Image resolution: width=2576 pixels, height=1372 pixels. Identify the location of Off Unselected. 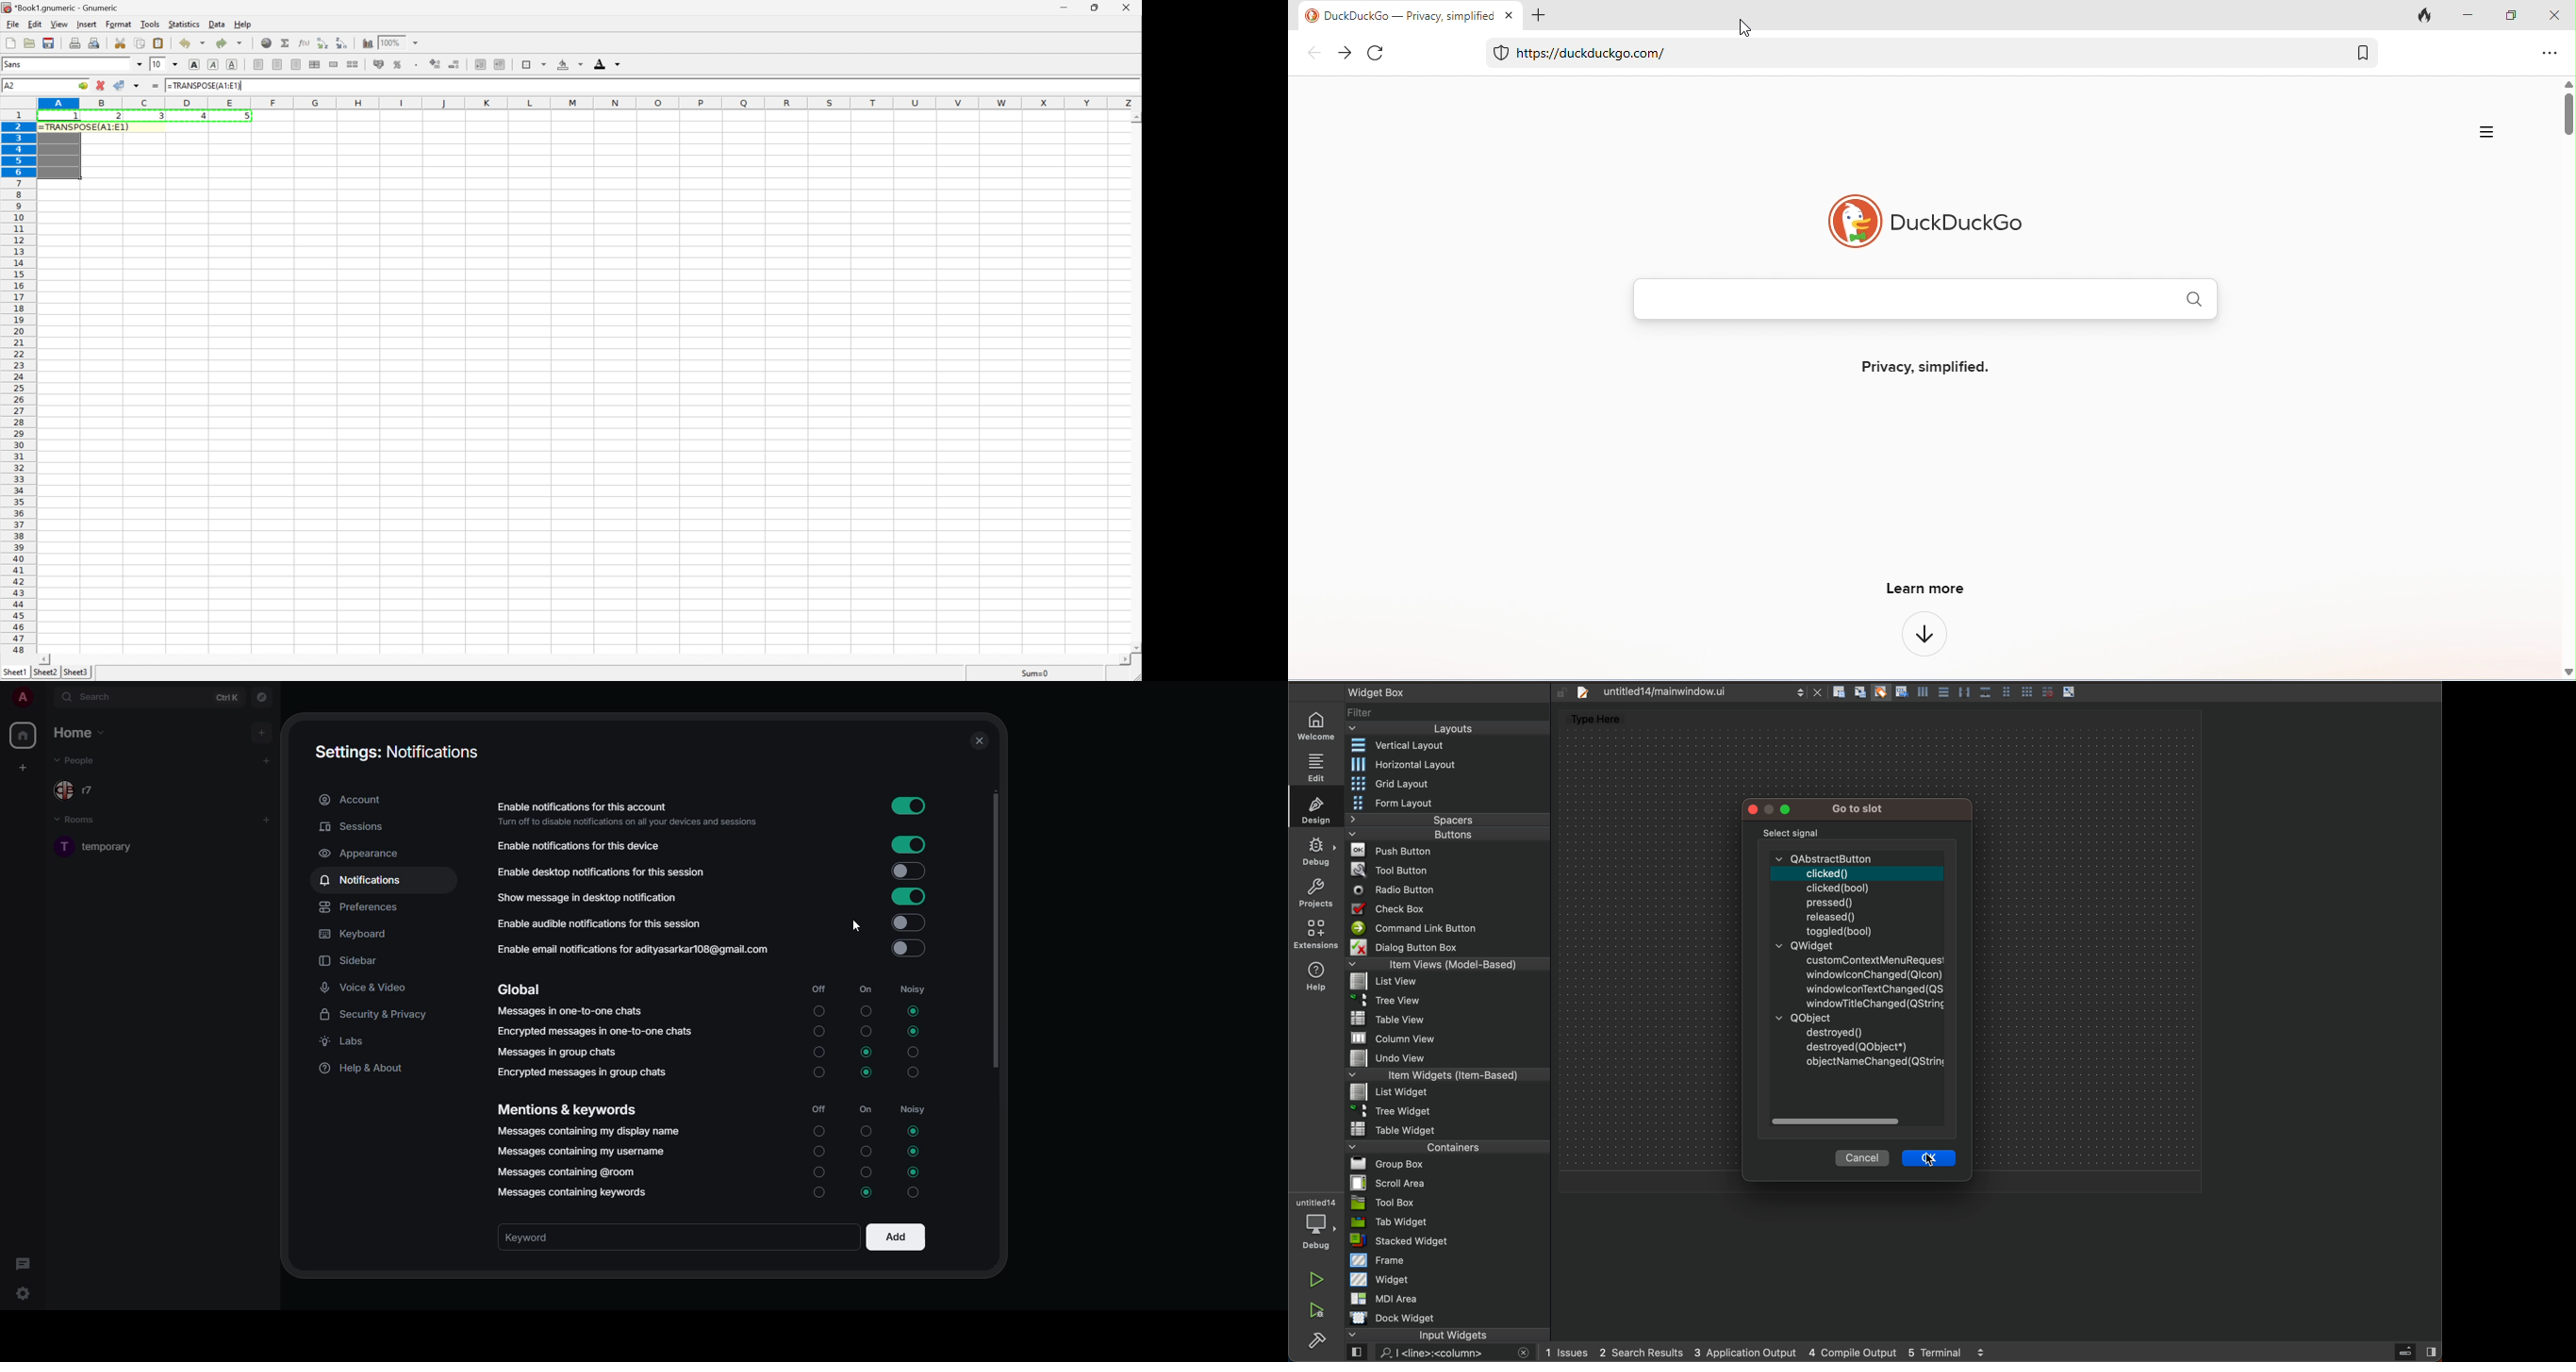
(818, 1171).